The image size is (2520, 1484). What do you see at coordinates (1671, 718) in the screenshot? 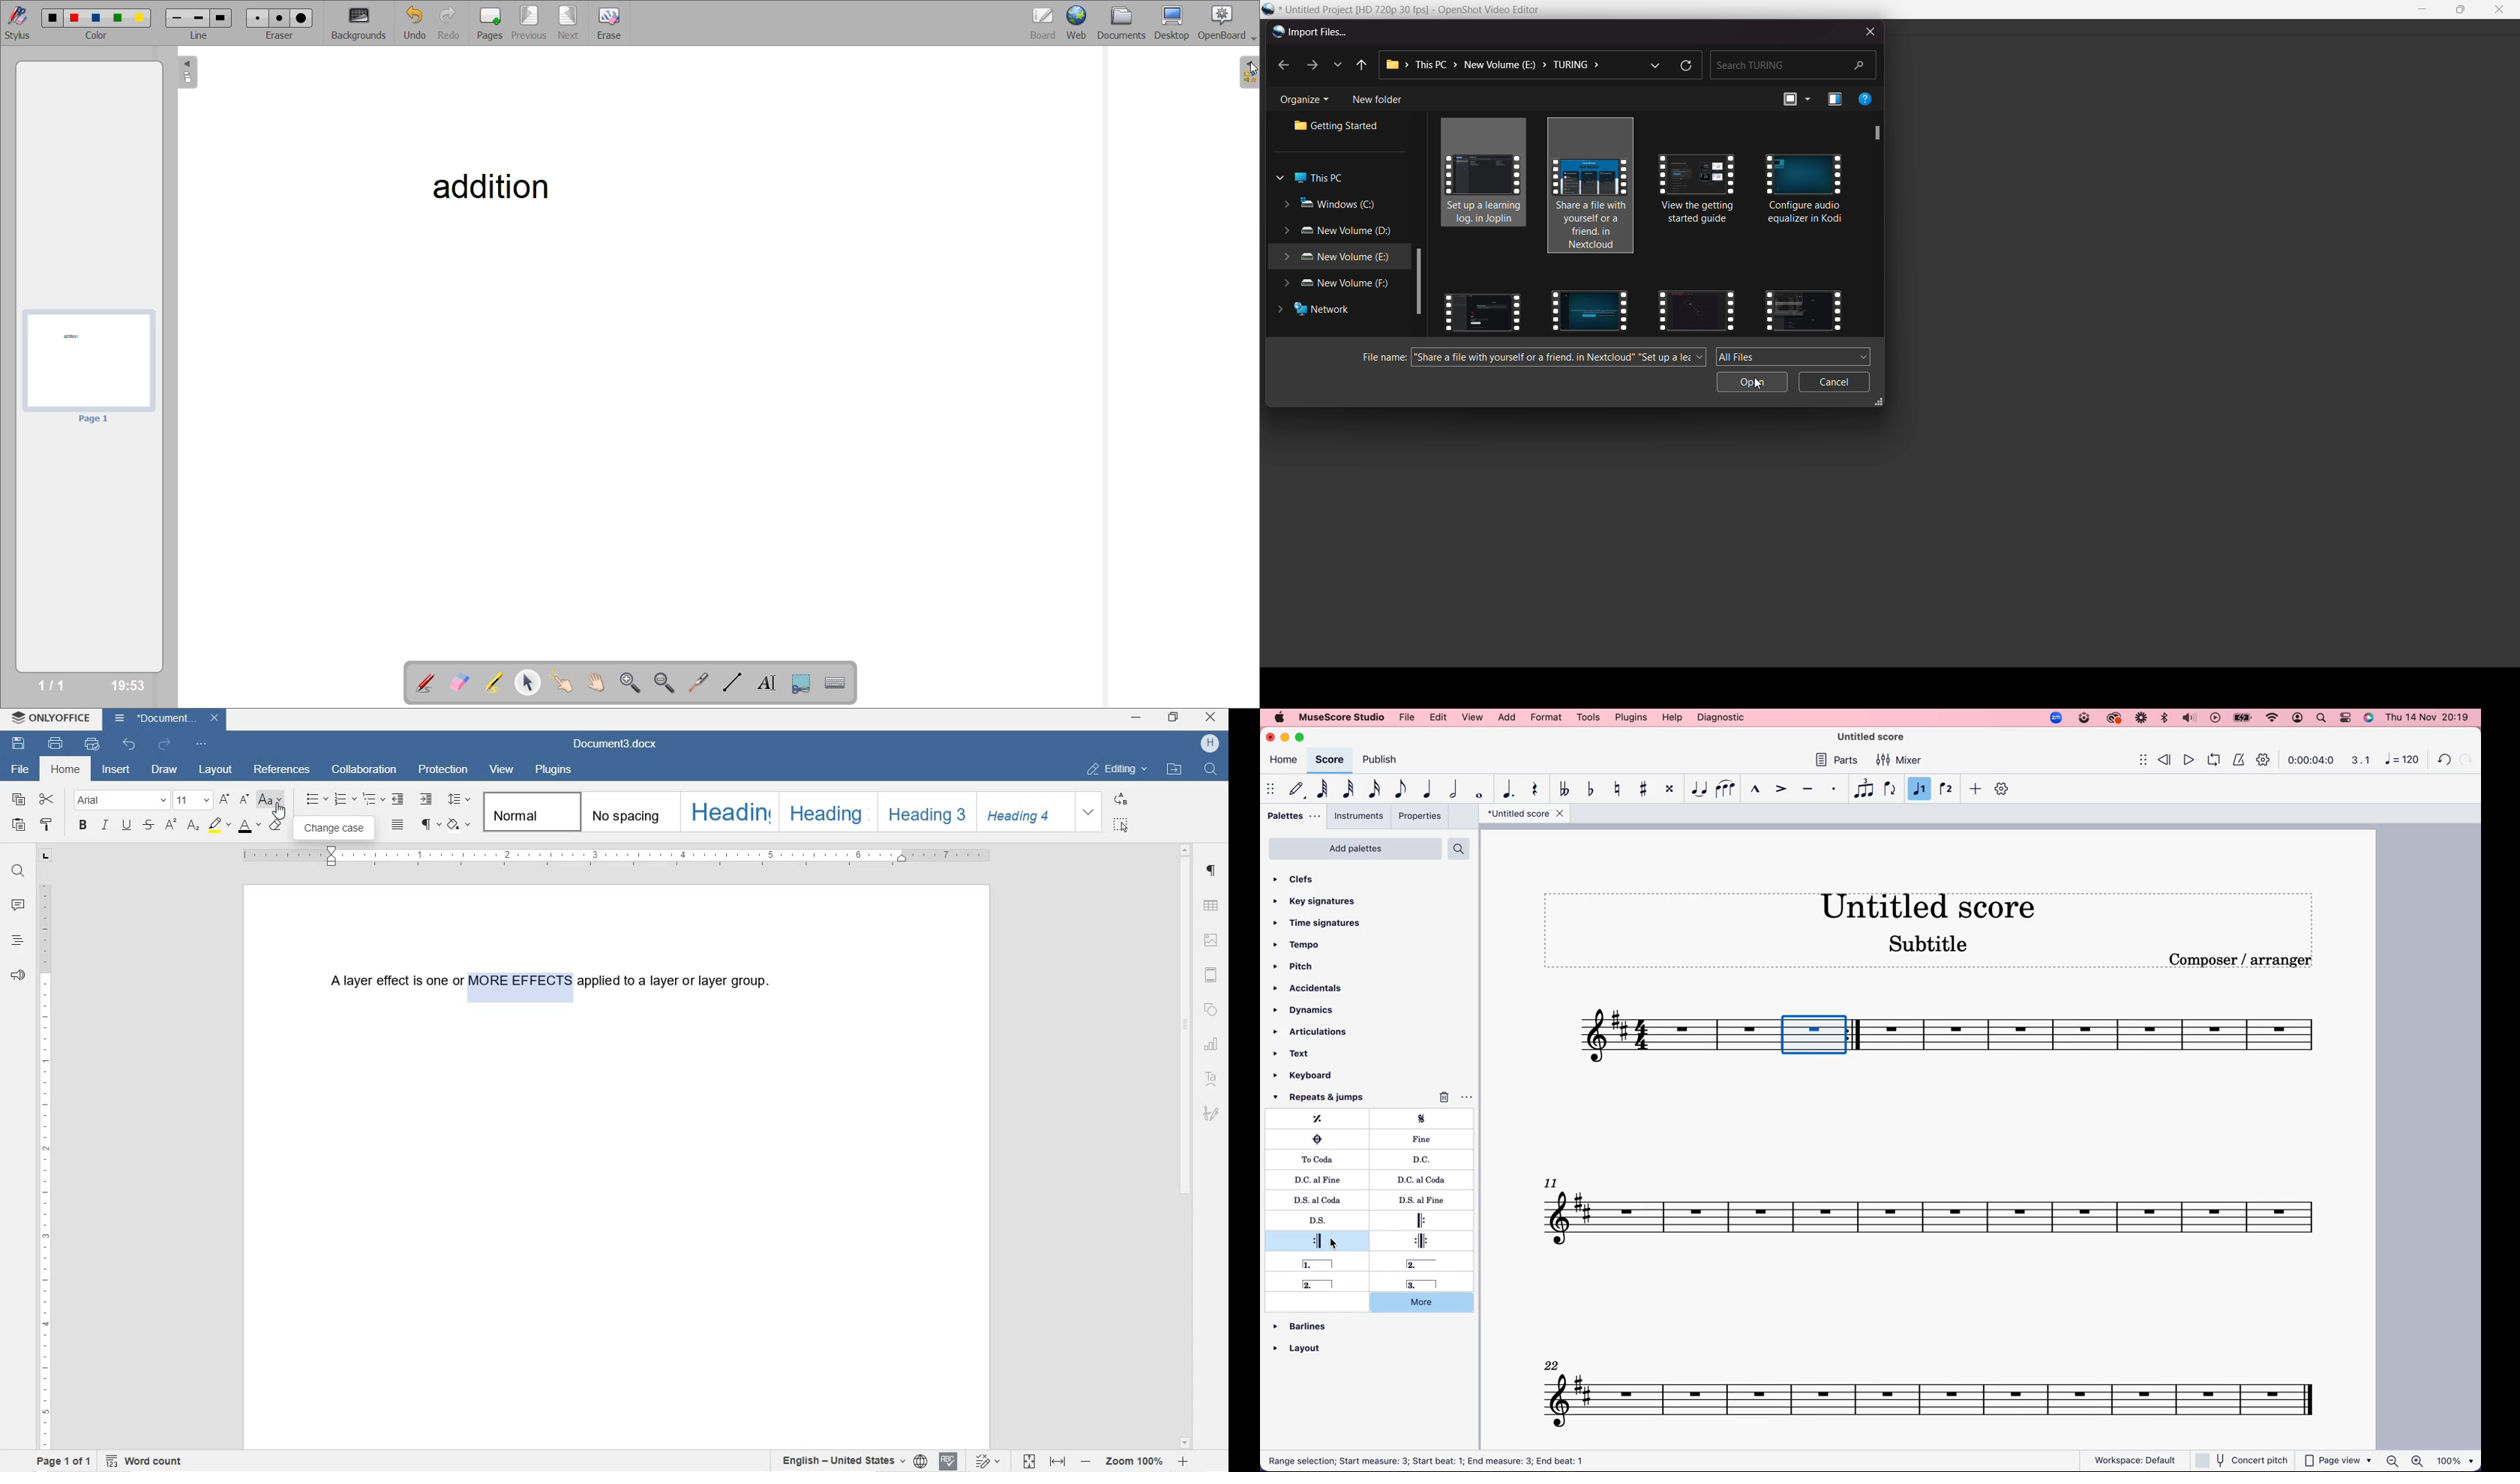
I see `help` at bounding box center [1671, 718].